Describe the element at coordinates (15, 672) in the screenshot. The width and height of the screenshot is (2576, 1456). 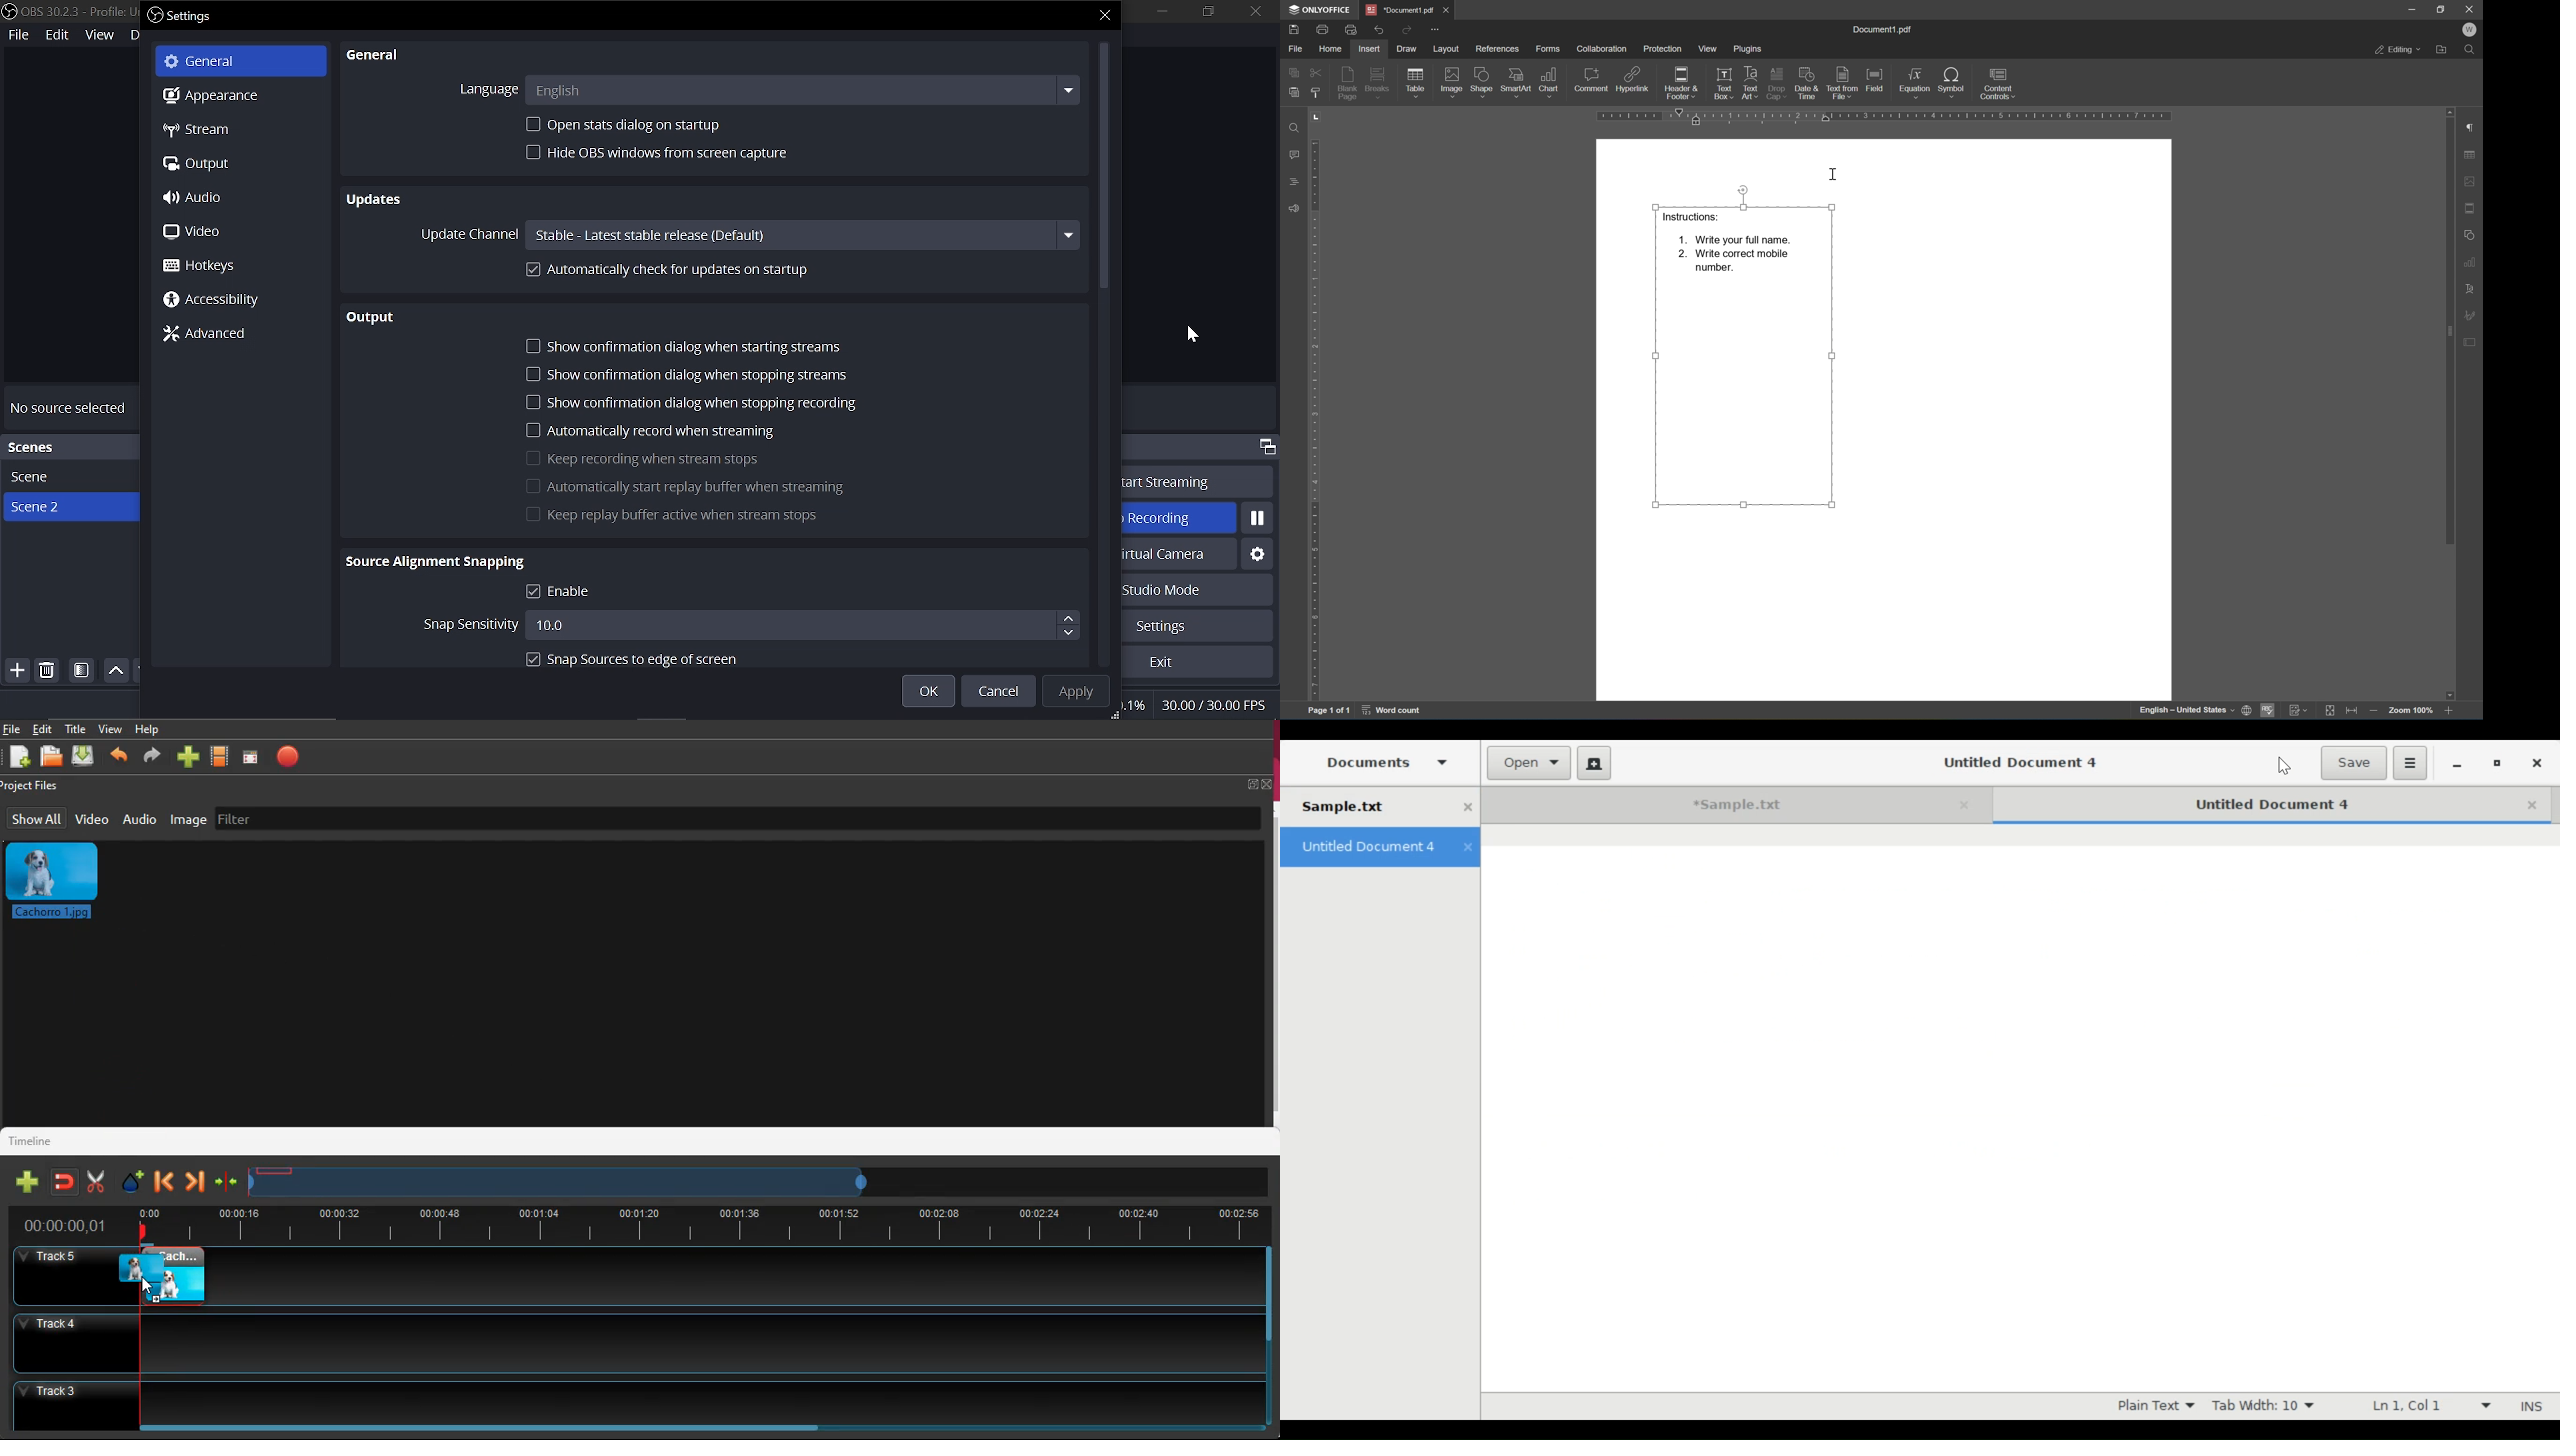
I see `add scene` at that location.